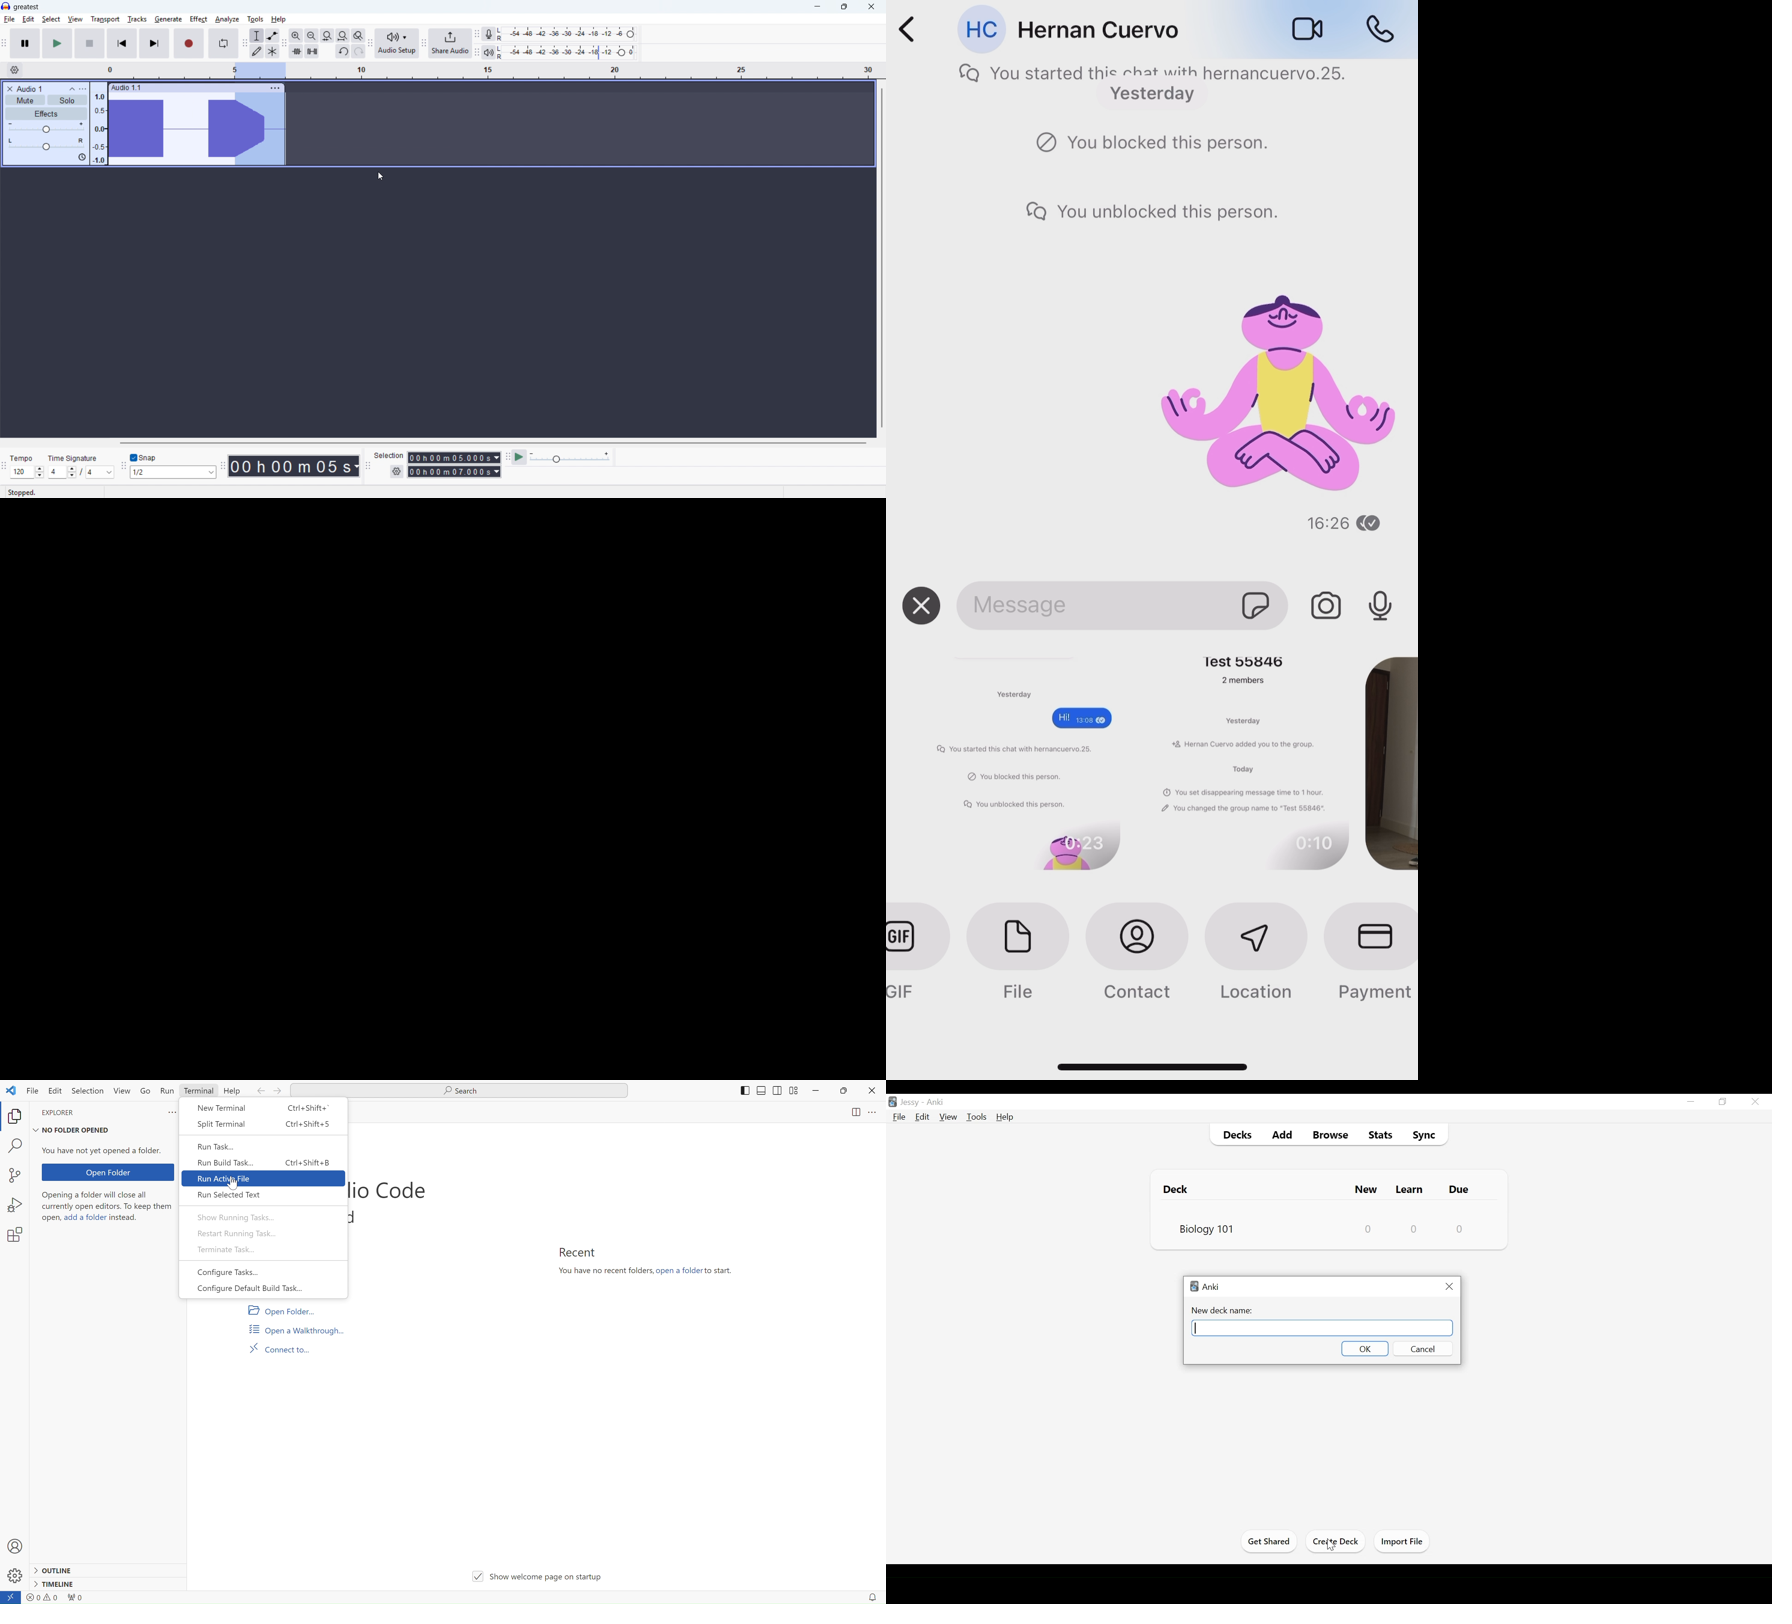 This screenshot has height=1624, width=1792. I want to click on find, so click(18, 1147).